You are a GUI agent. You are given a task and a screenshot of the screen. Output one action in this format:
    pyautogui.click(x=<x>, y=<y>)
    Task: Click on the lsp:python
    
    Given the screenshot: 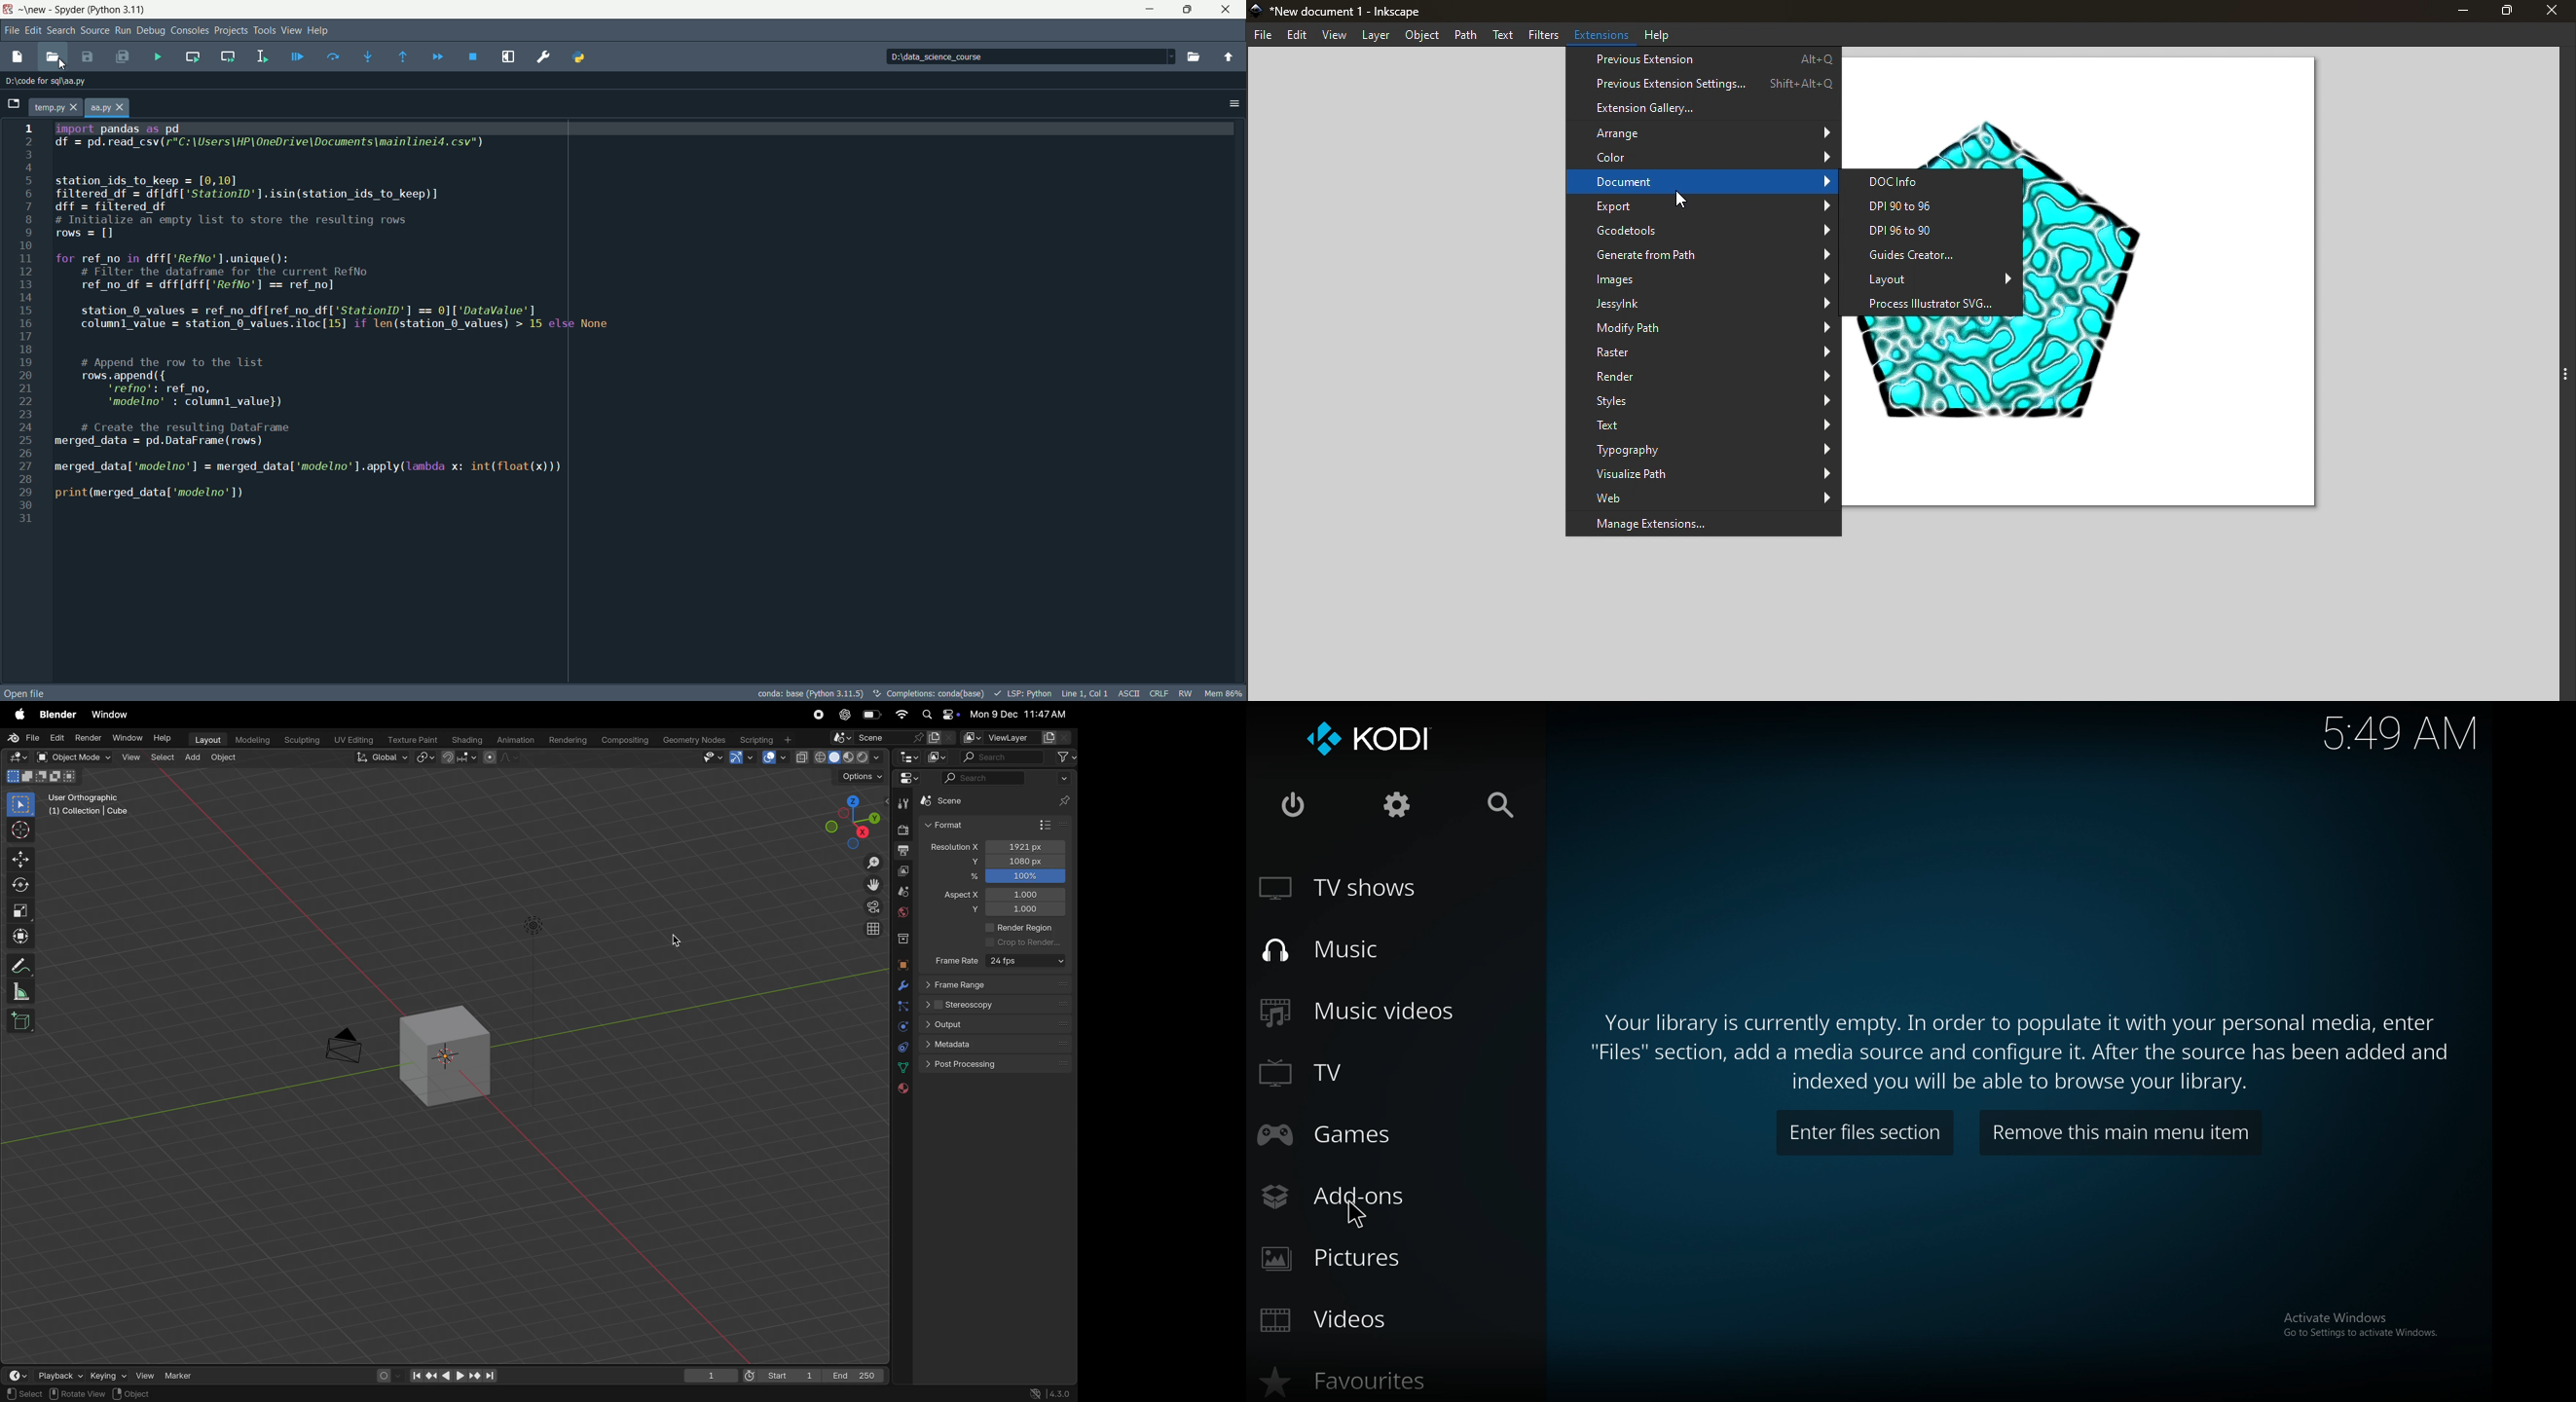 What is the action you would take?
    pyautogui.click(x=1022, y=693)
    